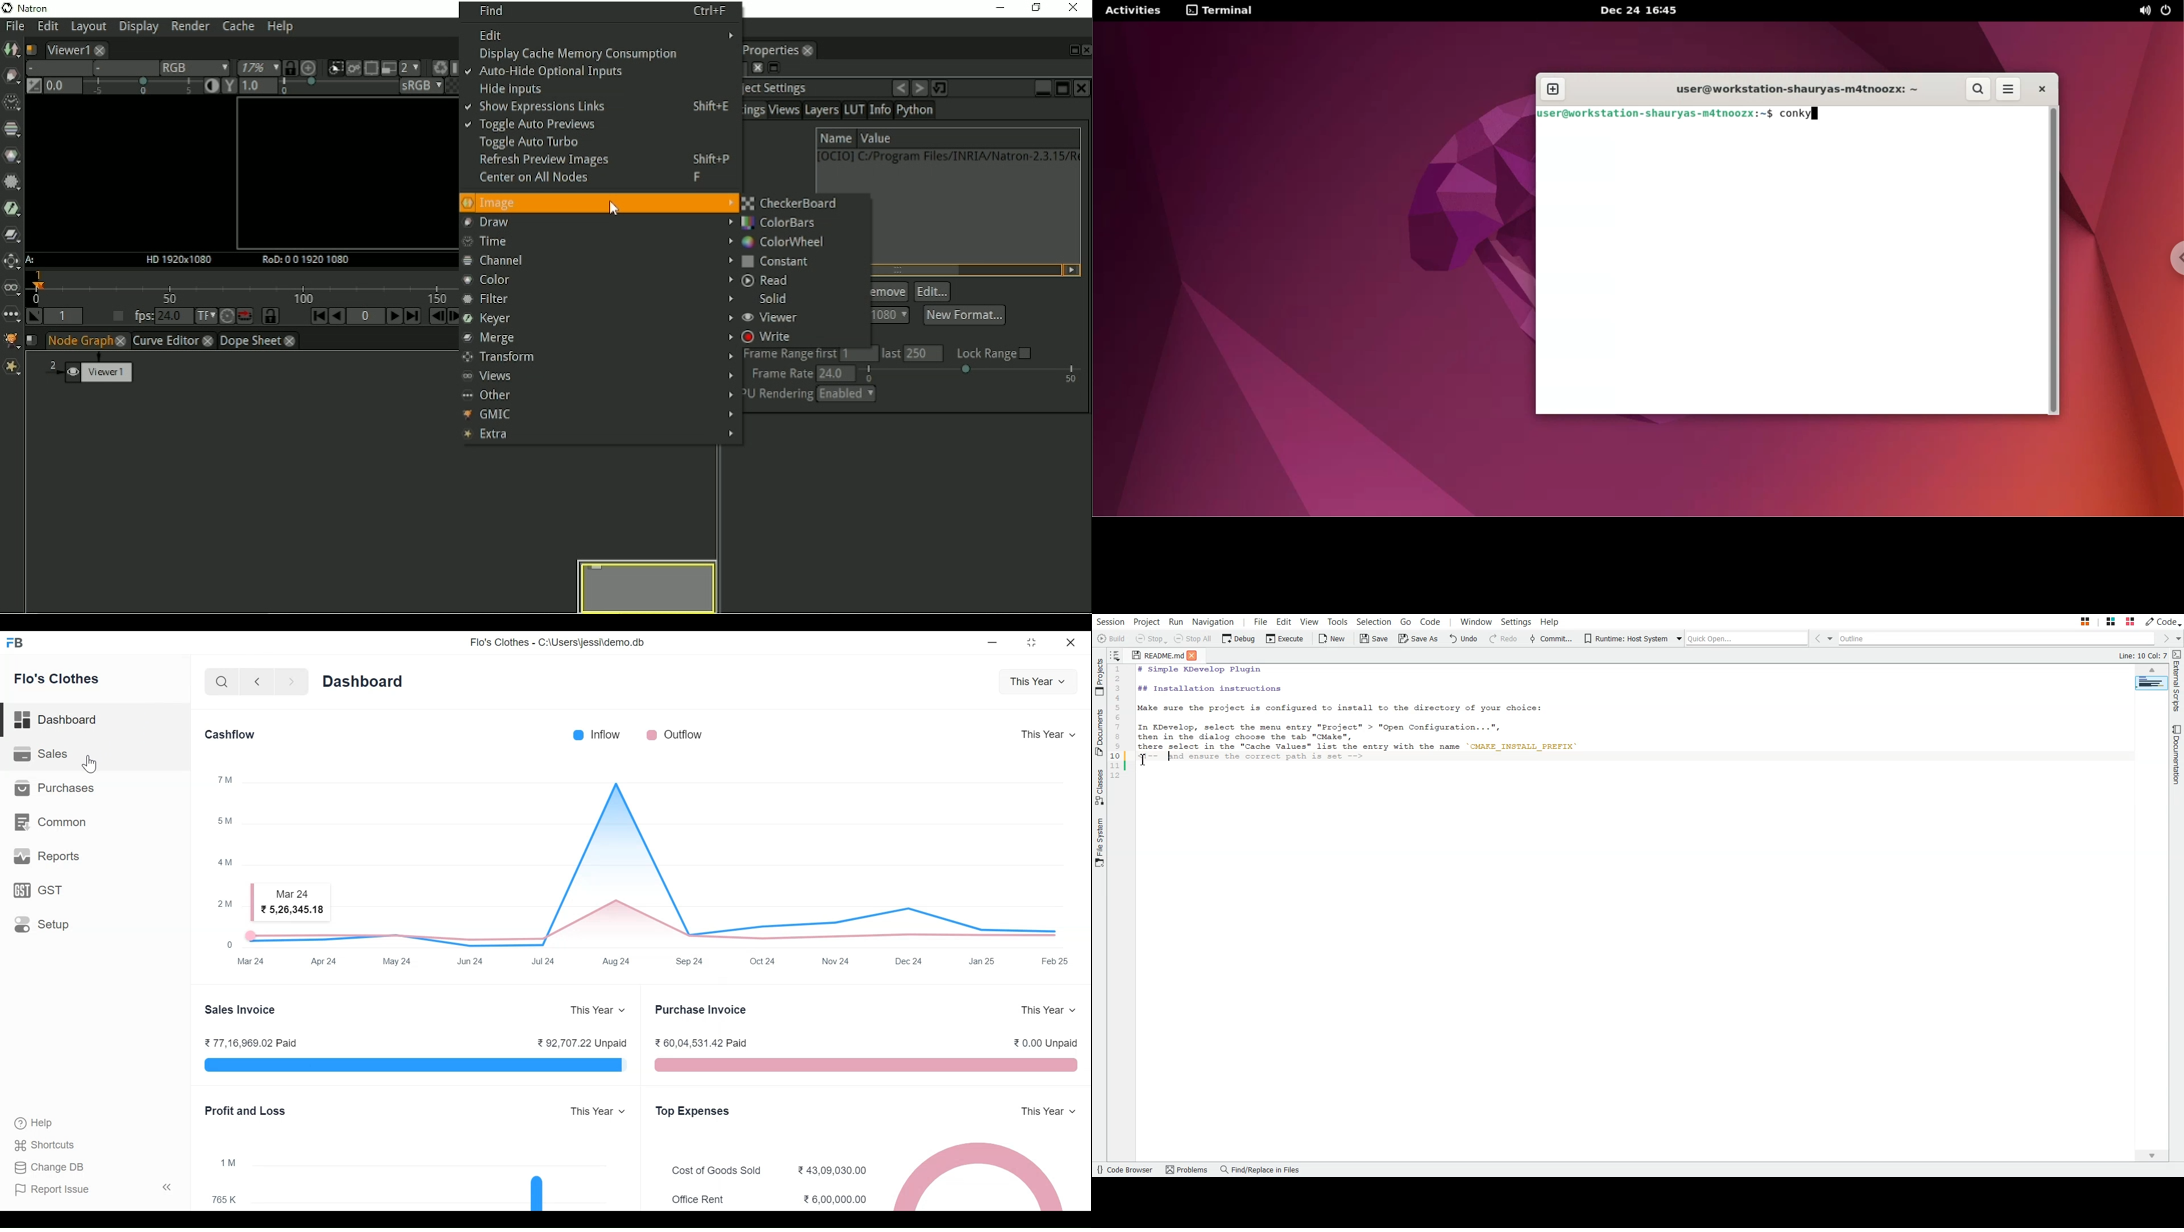  Describe the element at coordinates (57, 720) in the screenshot. I see `Dashboard` at that location.